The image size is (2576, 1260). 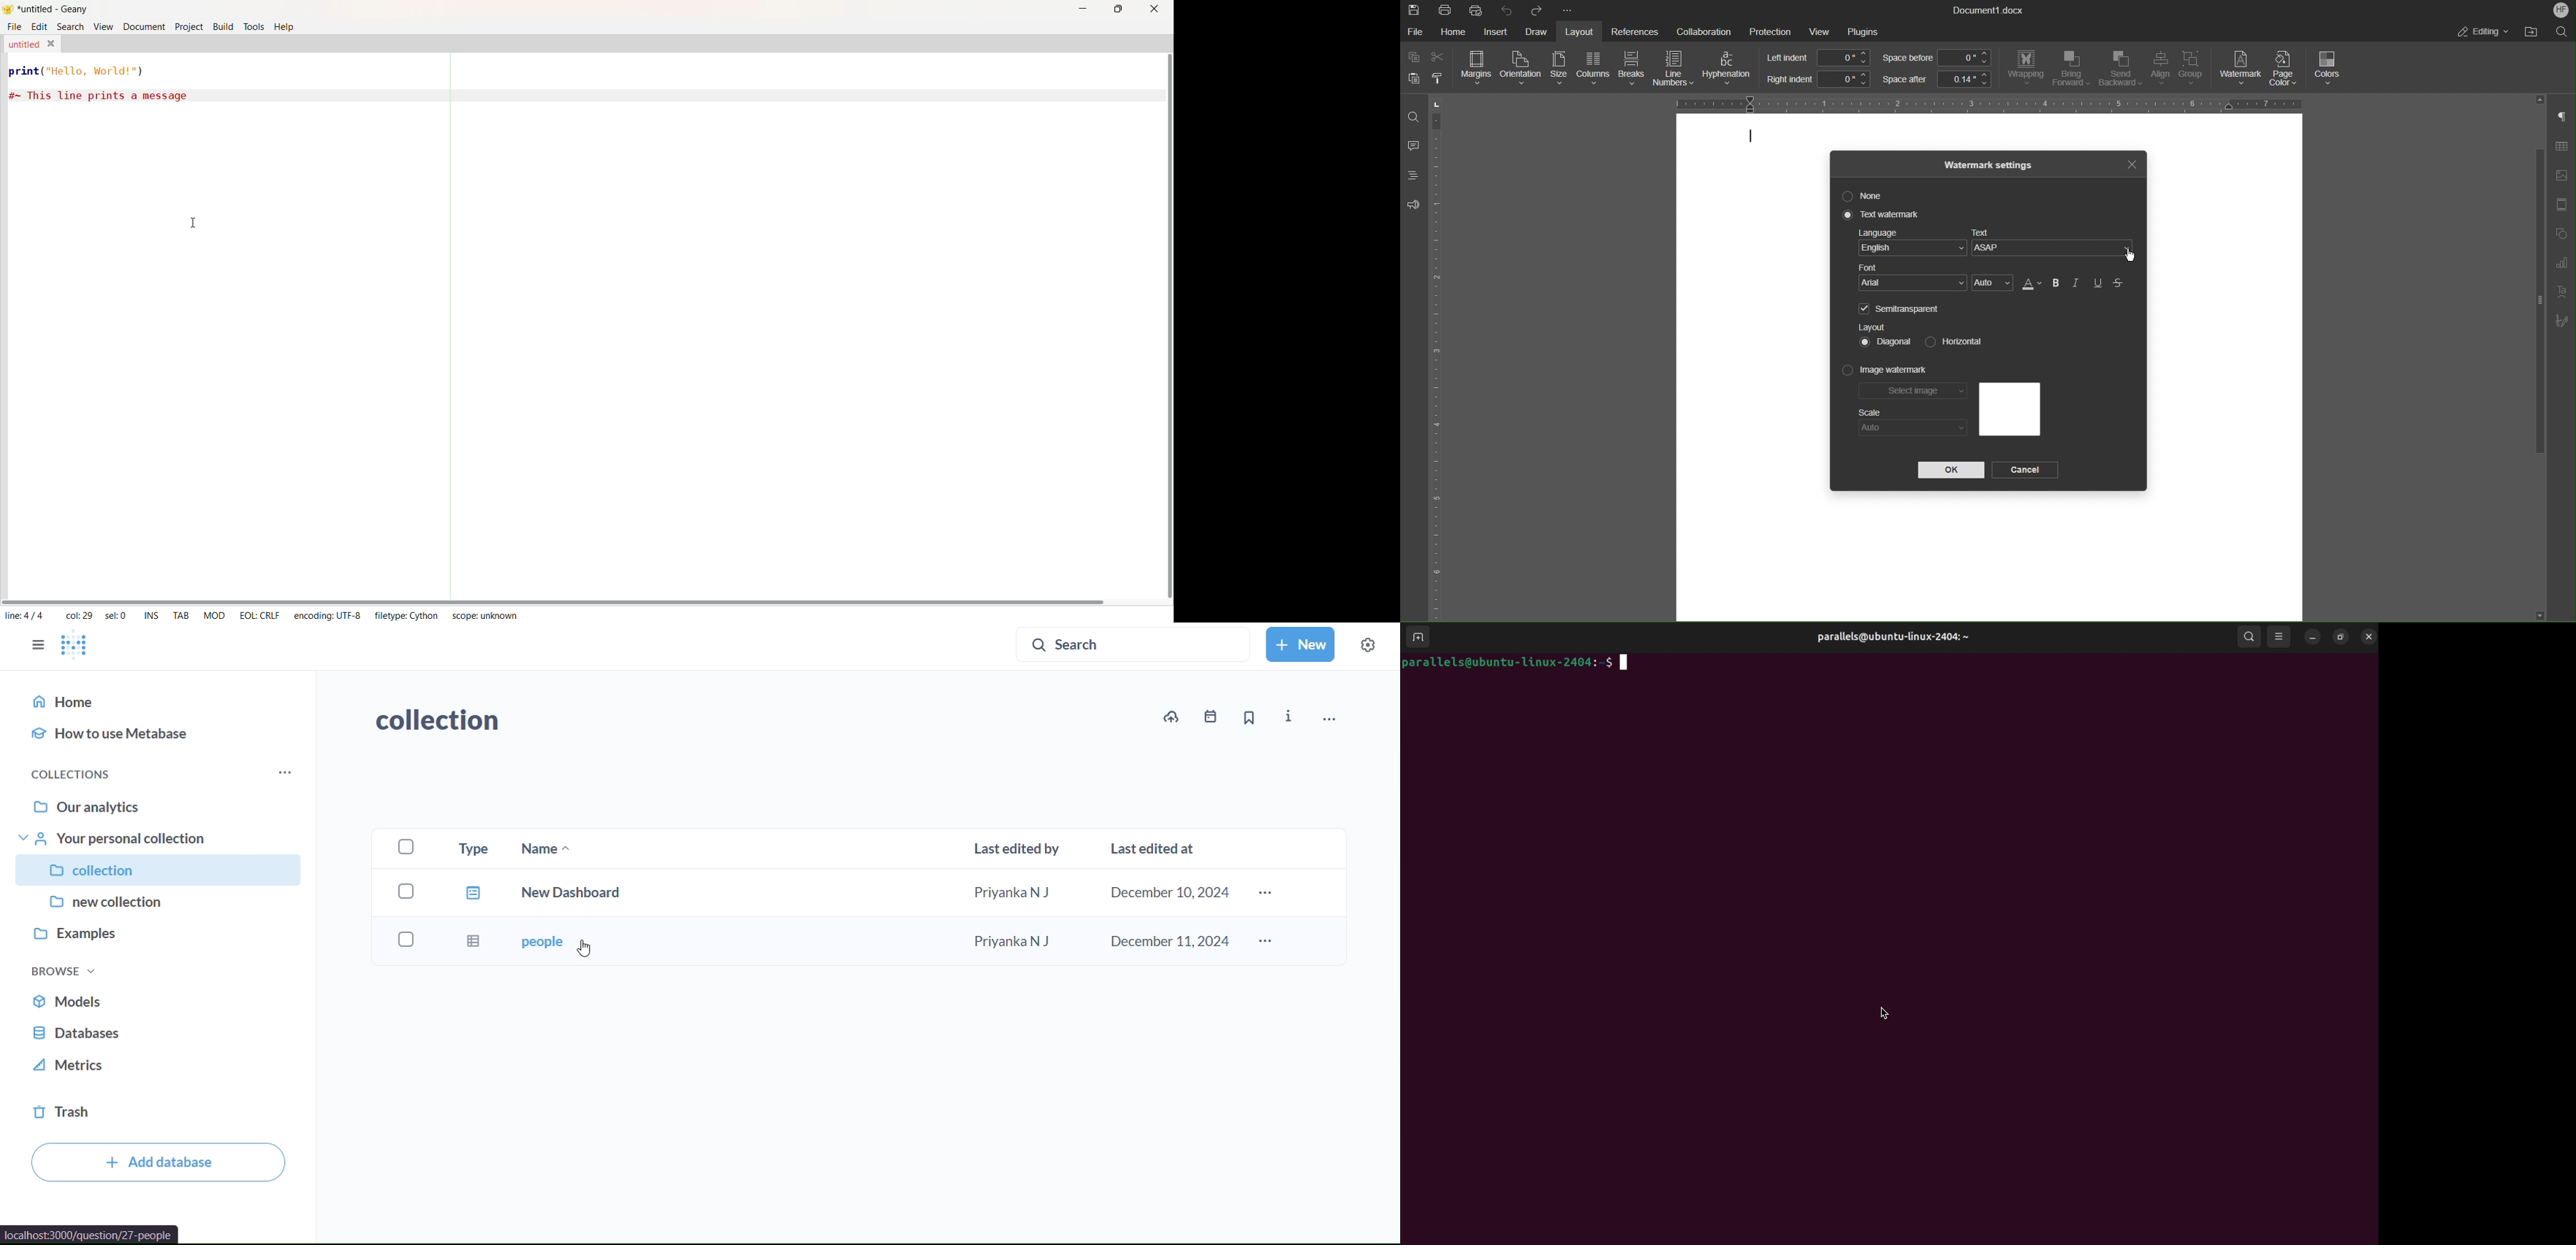 What do you see at coordinates (2288, 68) in the screenshot?
I see `Page Color` at bounding box center [2288, 68].